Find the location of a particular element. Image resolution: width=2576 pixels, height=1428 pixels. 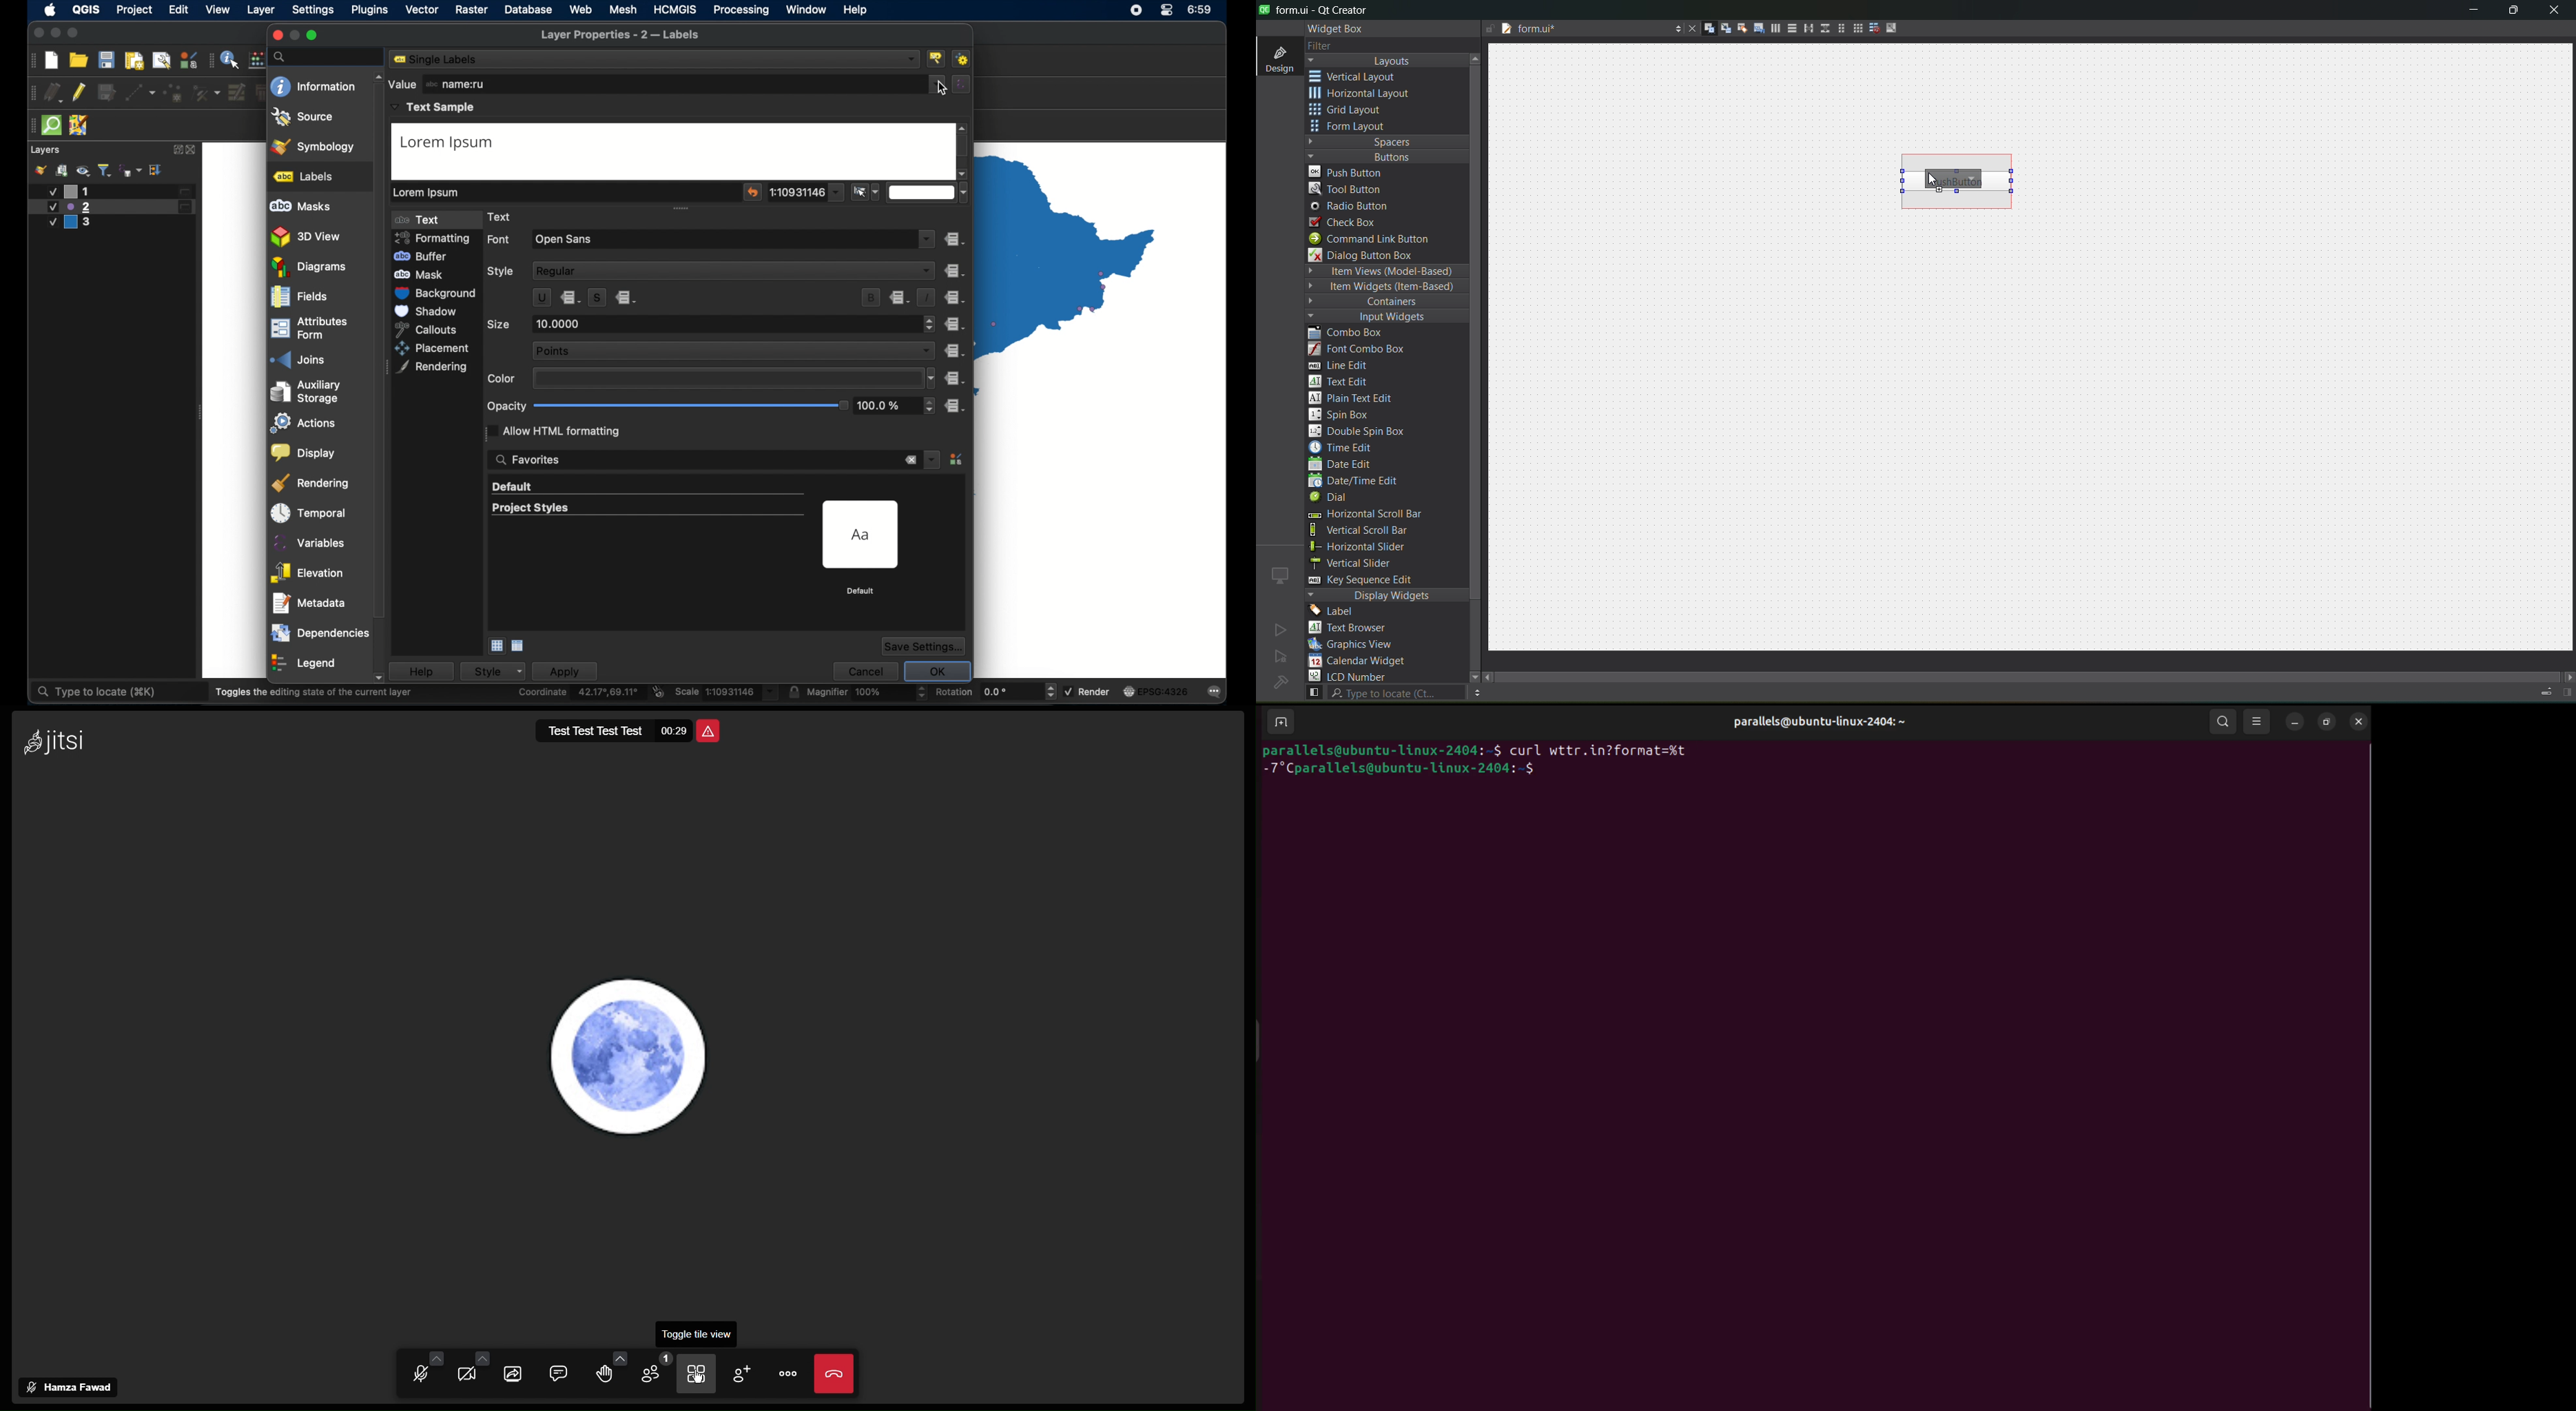

variables is located at coordinates (308, 540).